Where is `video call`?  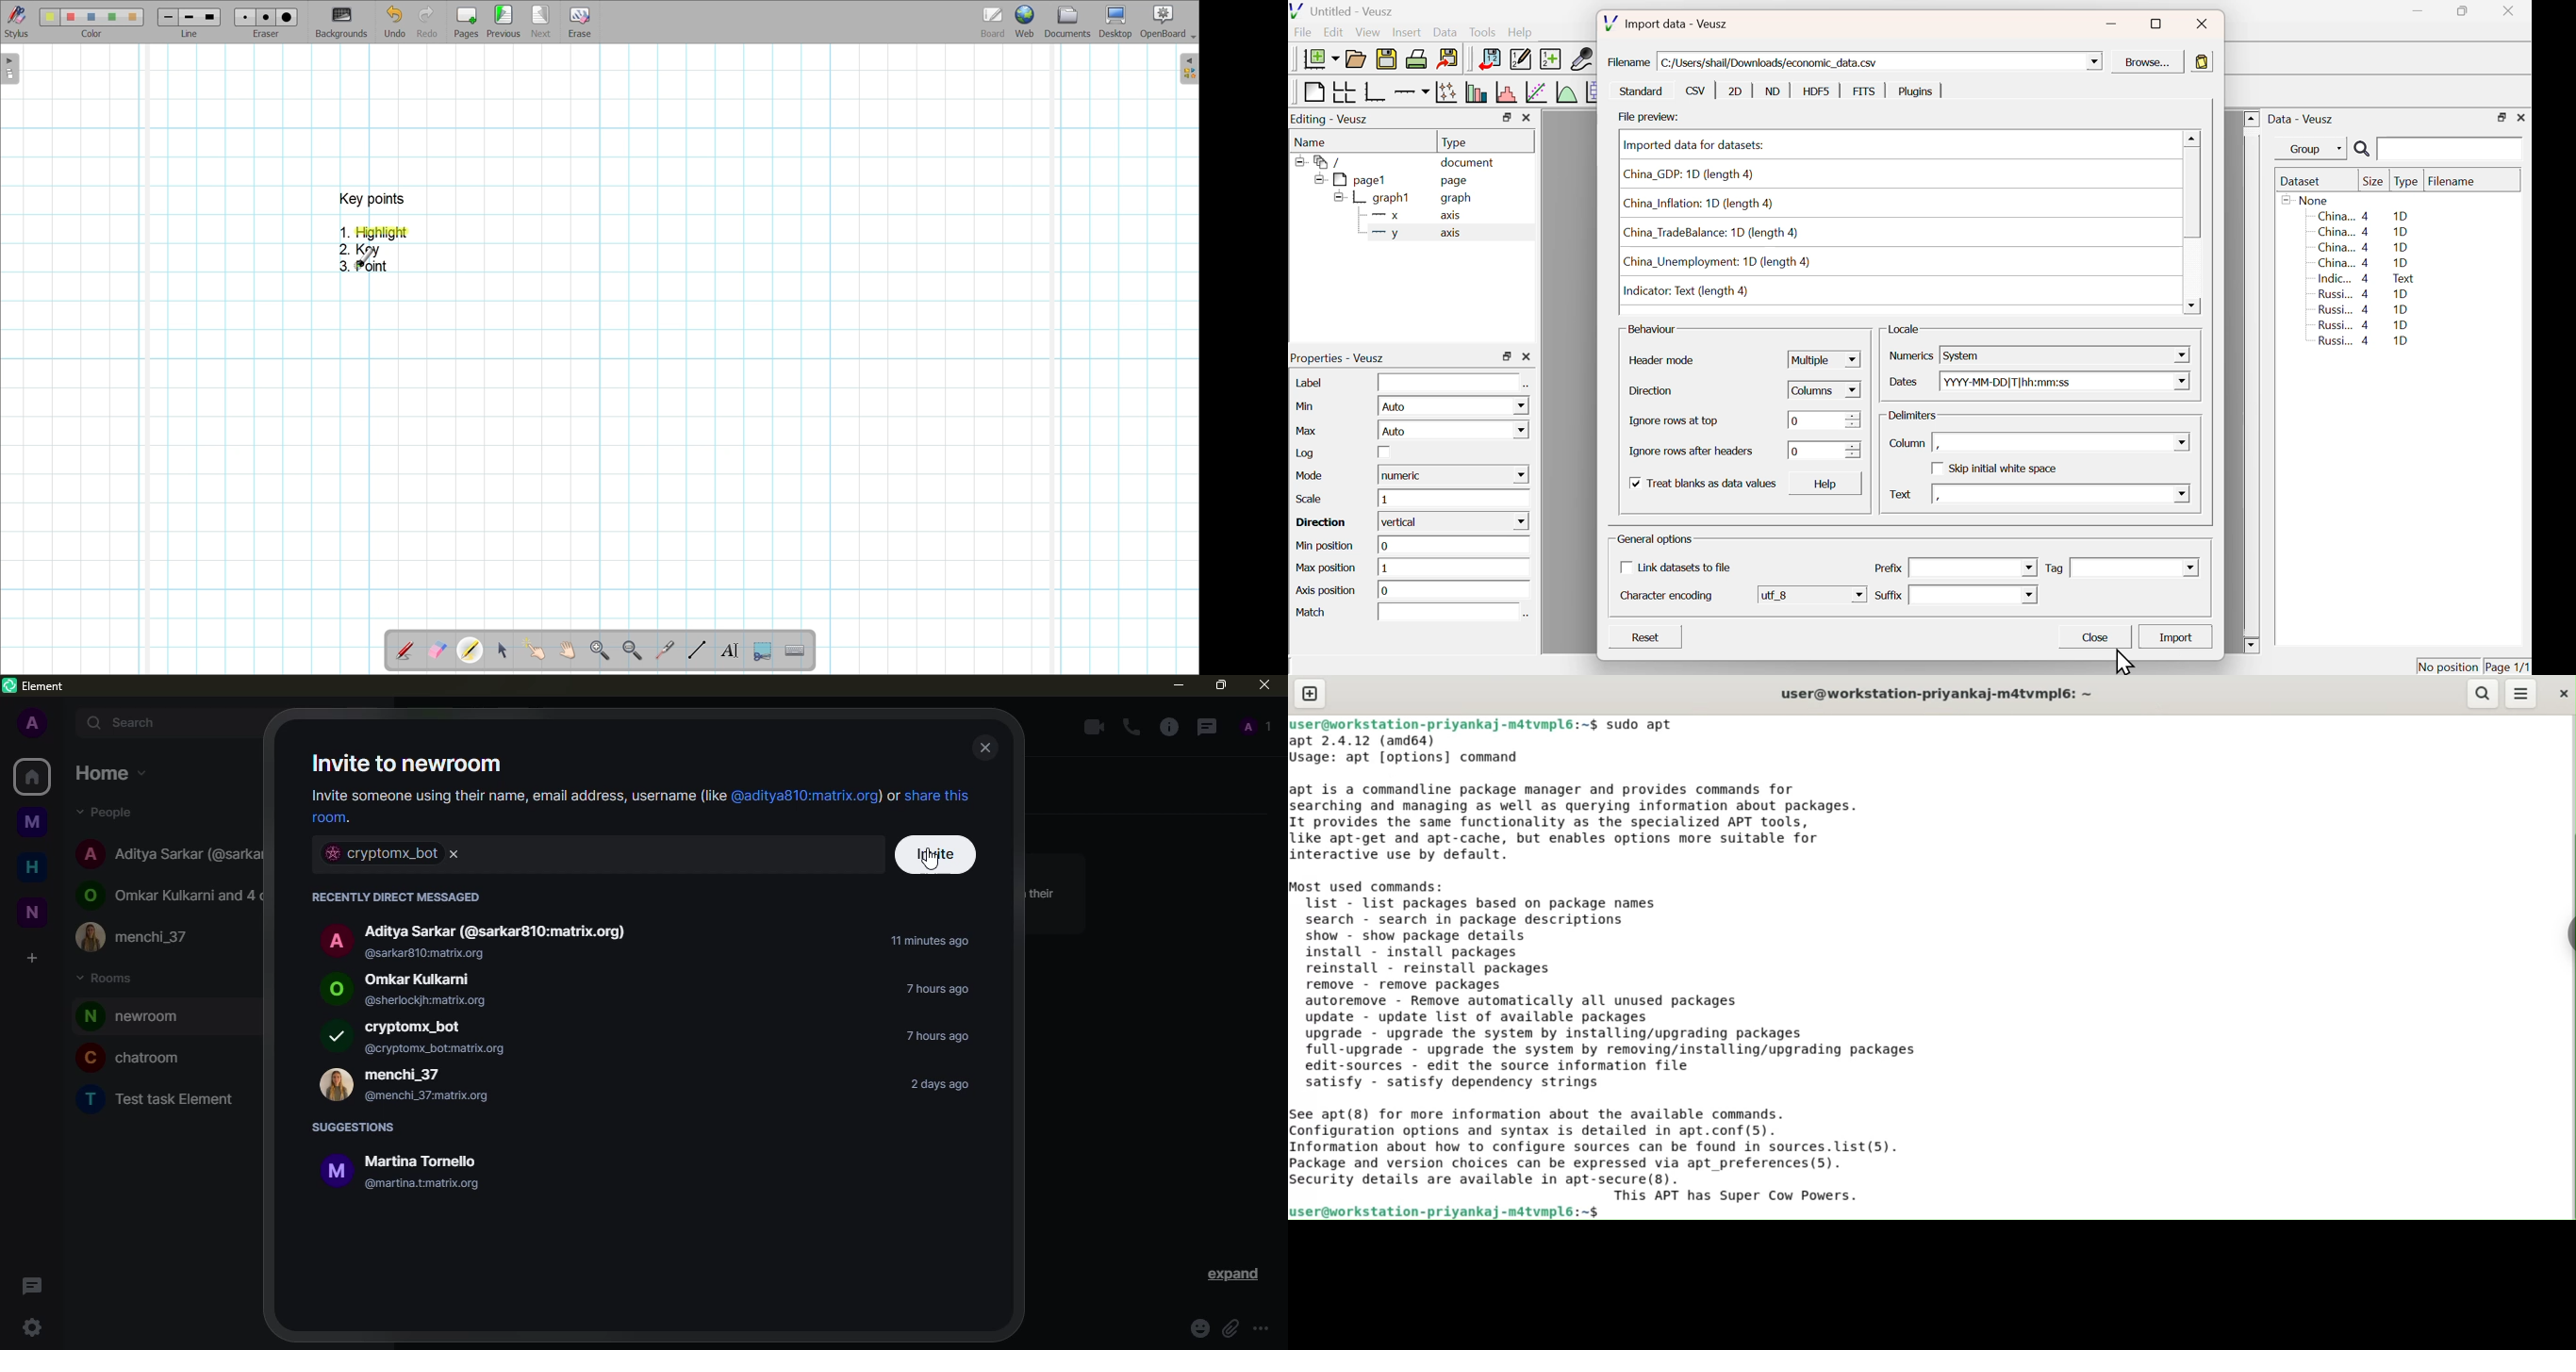 video call is located at coordinates (1090, 727).